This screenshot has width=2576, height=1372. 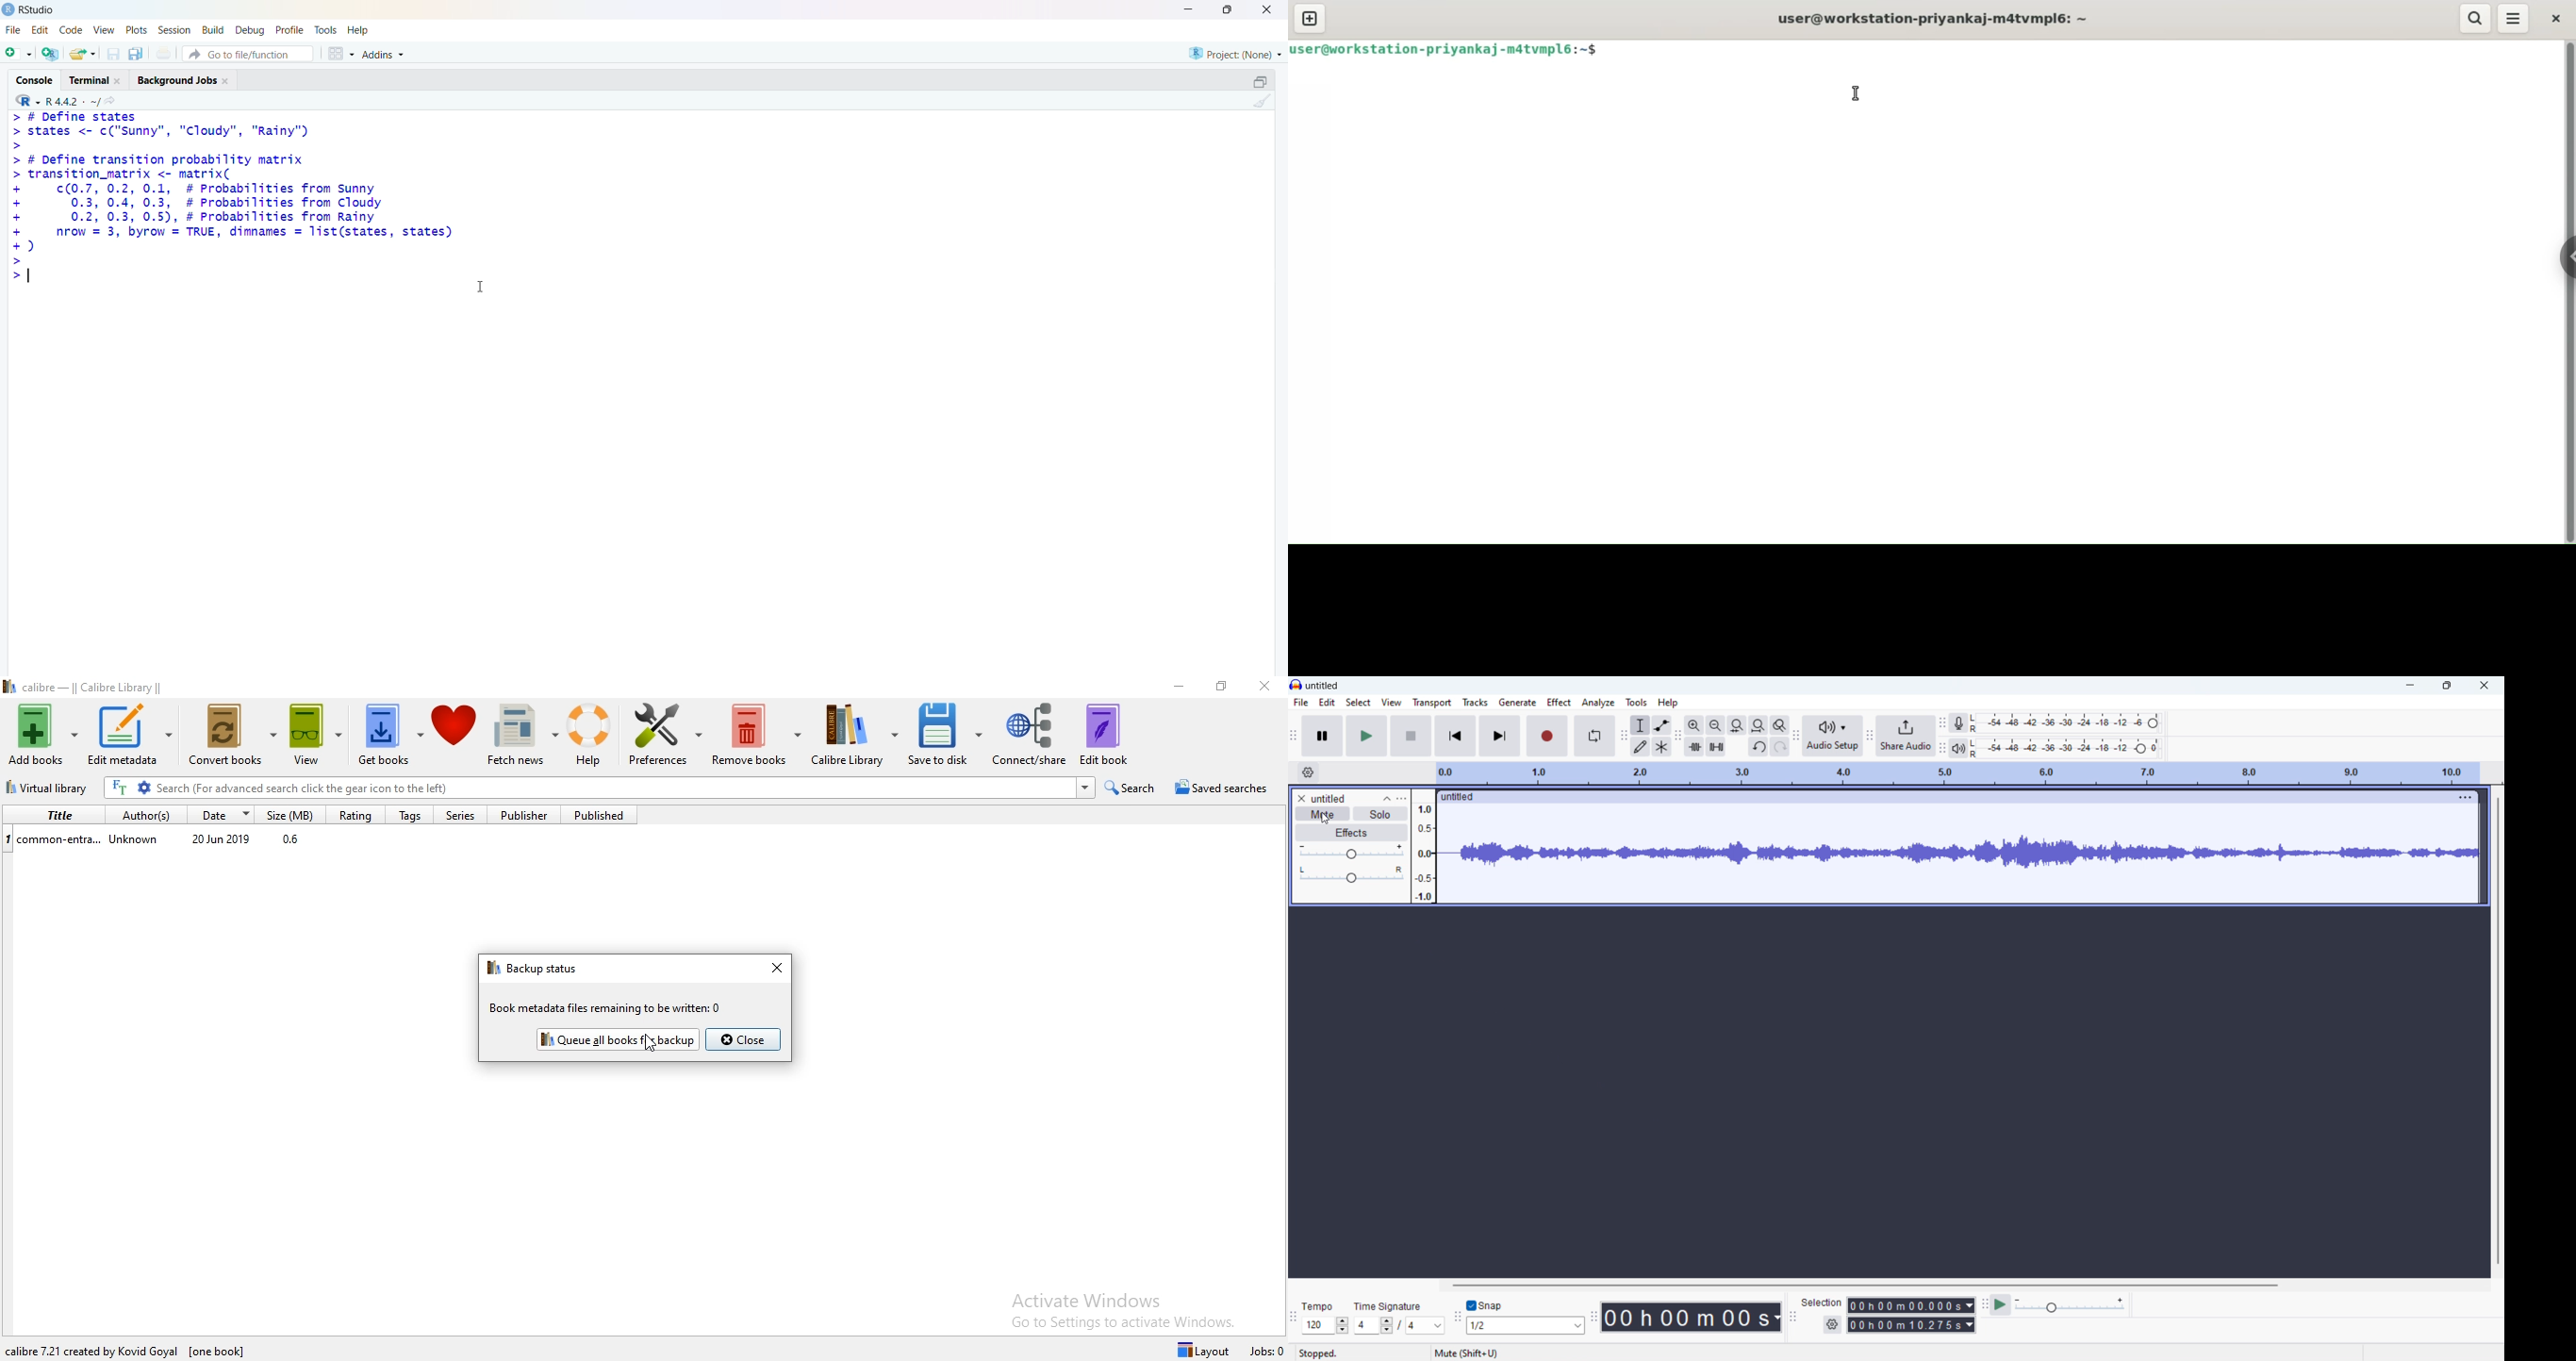 I want to click on Rating, so click(x=354, y=815).